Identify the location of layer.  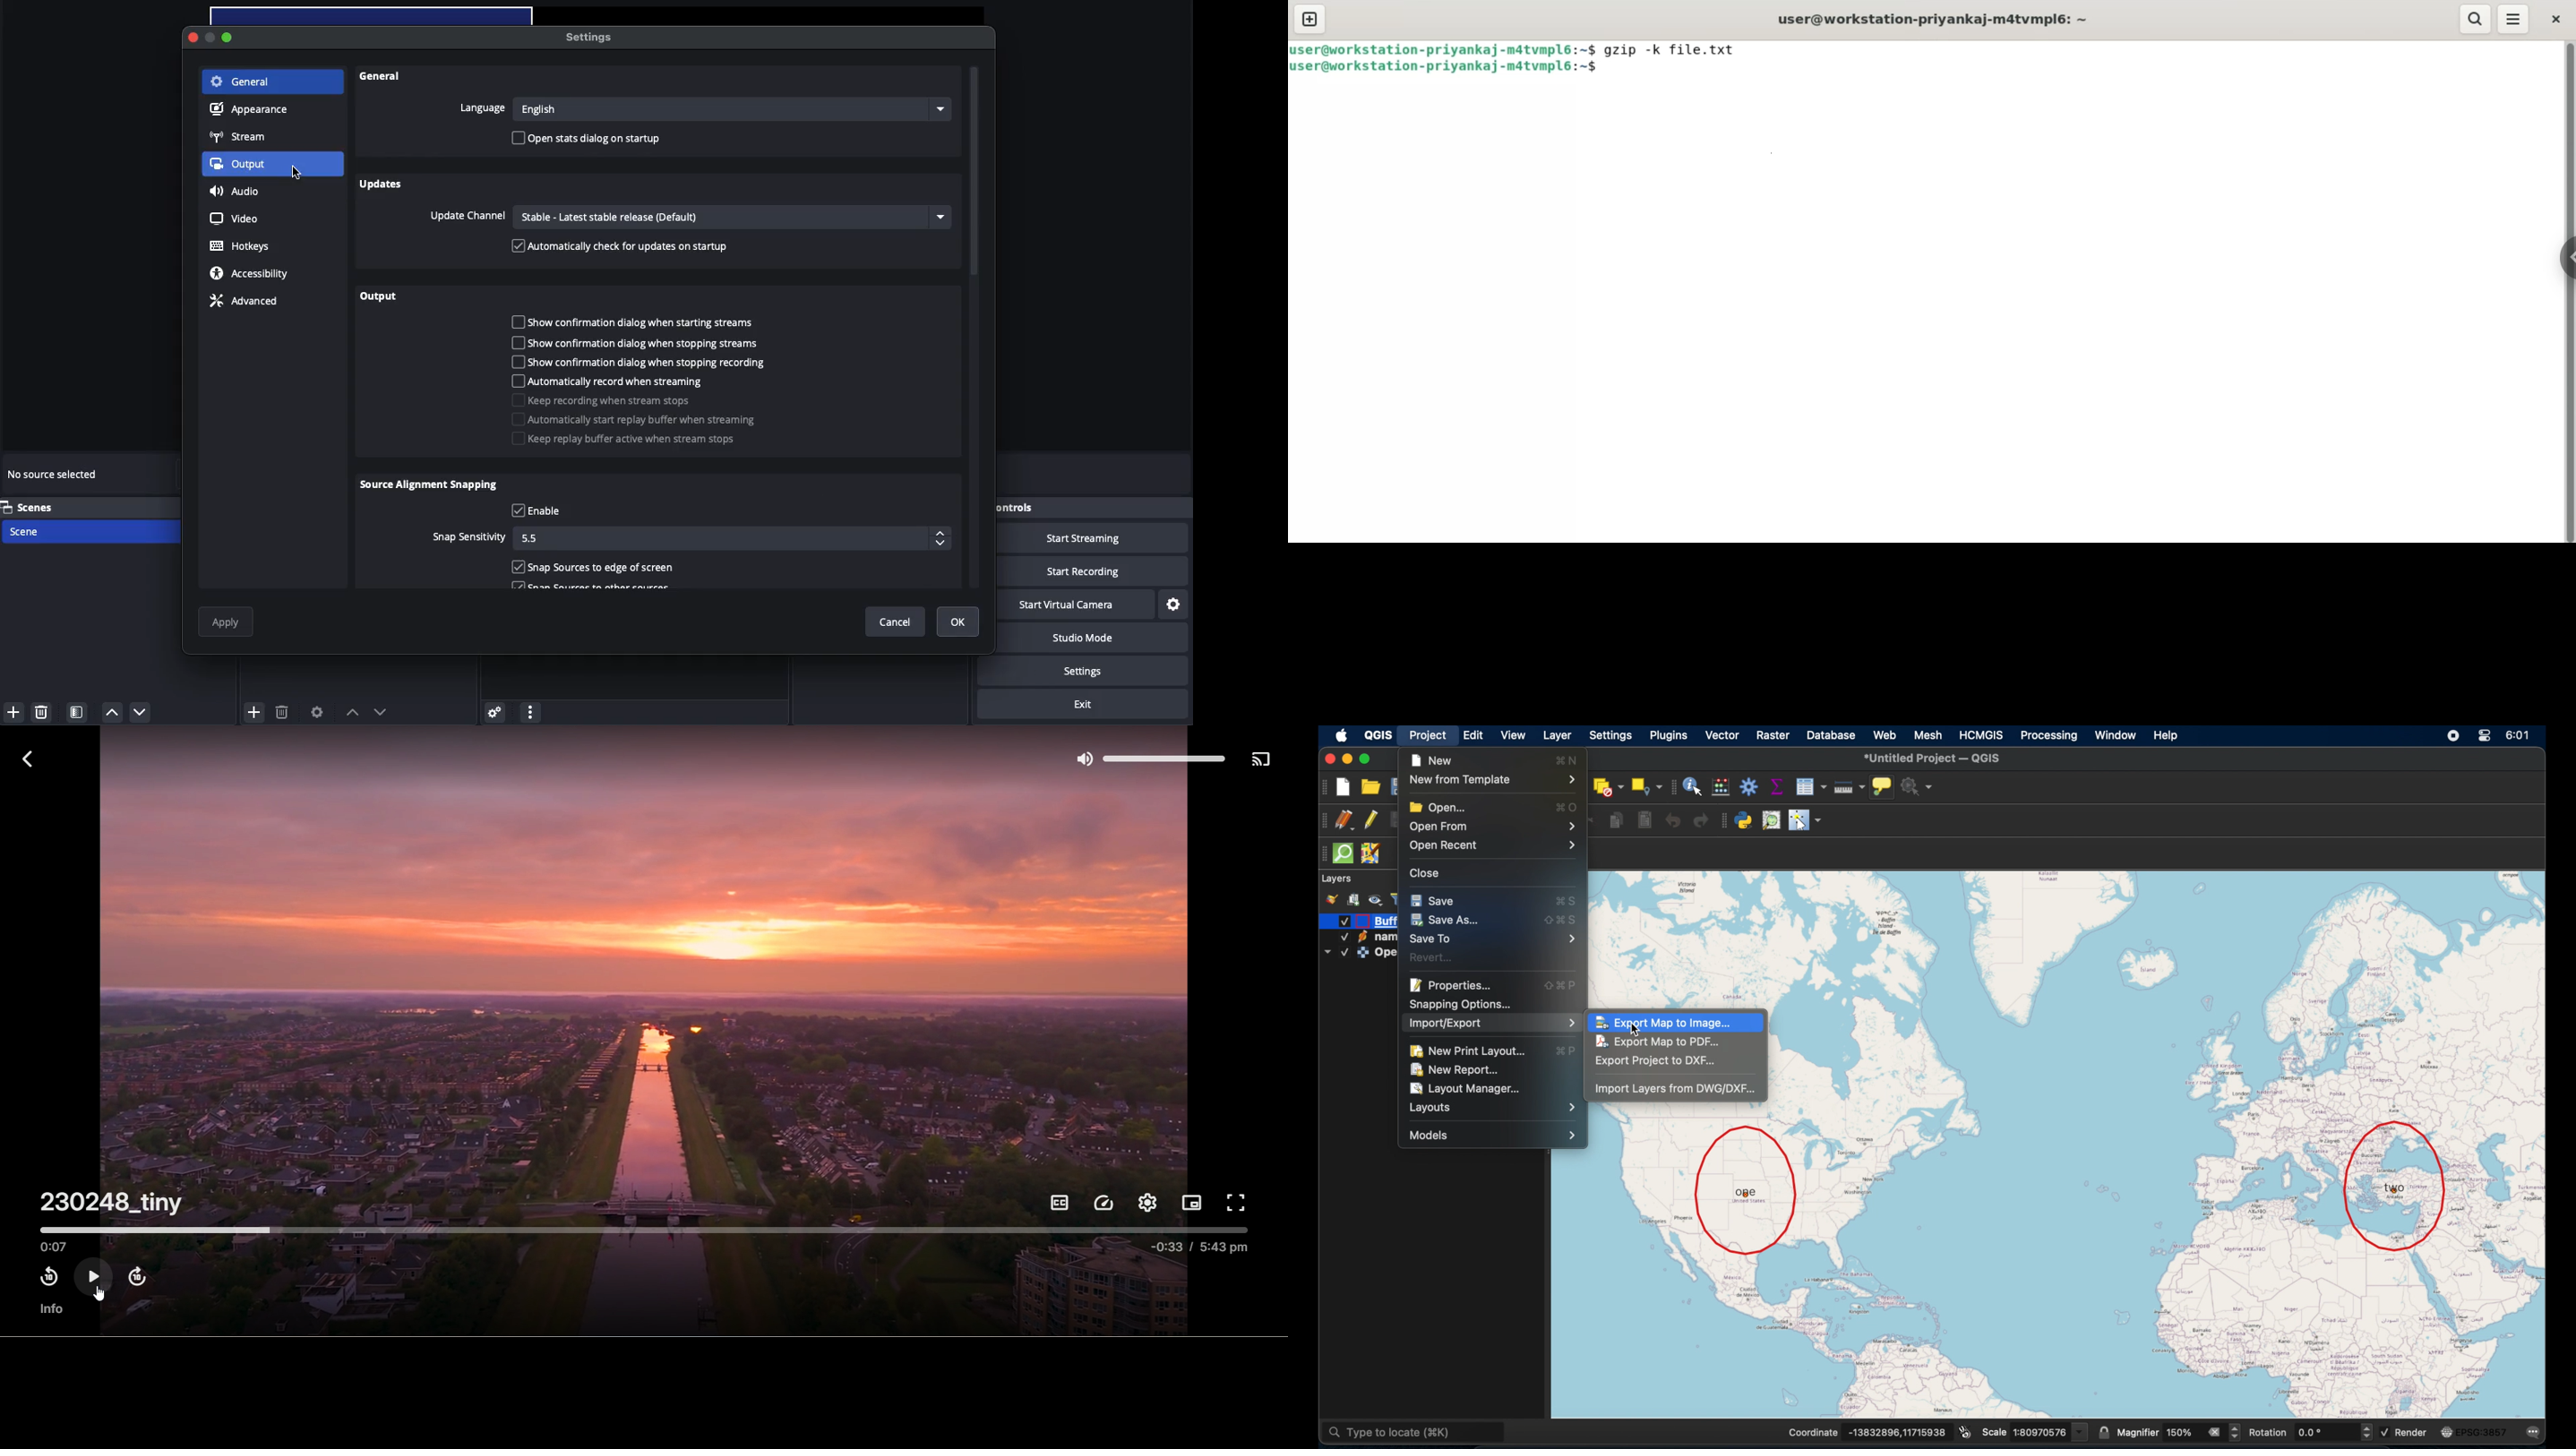
(1556, 735).